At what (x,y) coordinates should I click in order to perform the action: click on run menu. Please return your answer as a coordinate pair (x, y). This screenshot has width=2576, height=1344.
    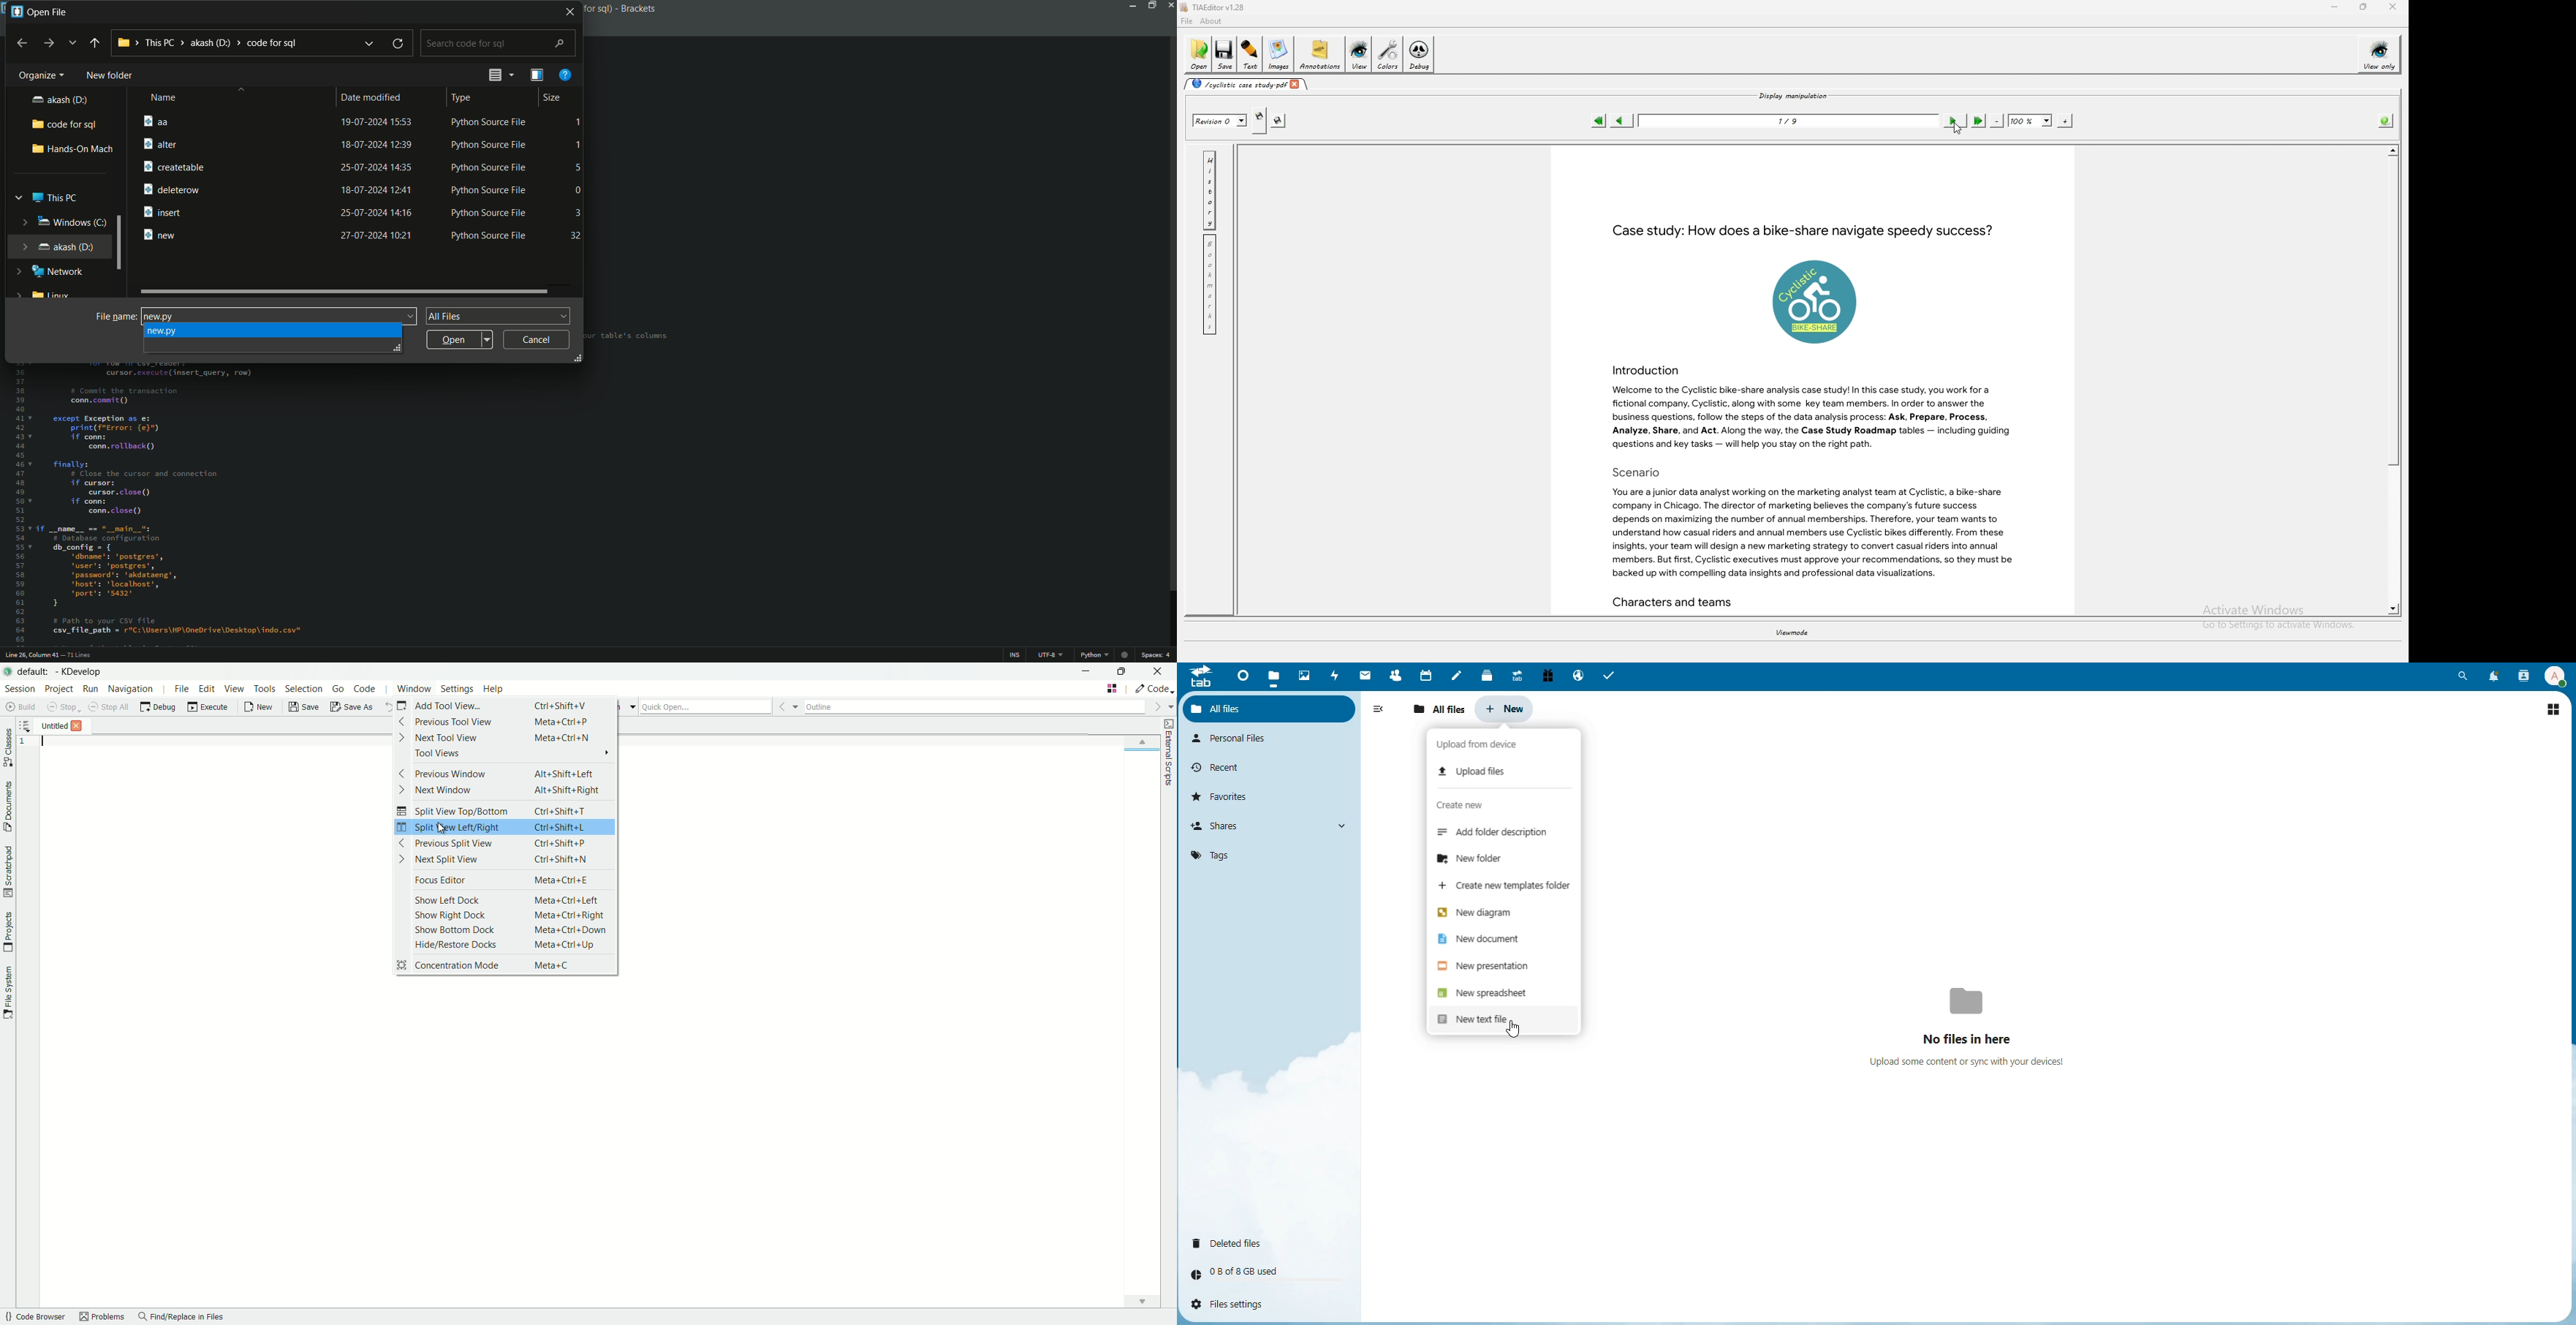
    Looking at the image, I should click on (91, 689).